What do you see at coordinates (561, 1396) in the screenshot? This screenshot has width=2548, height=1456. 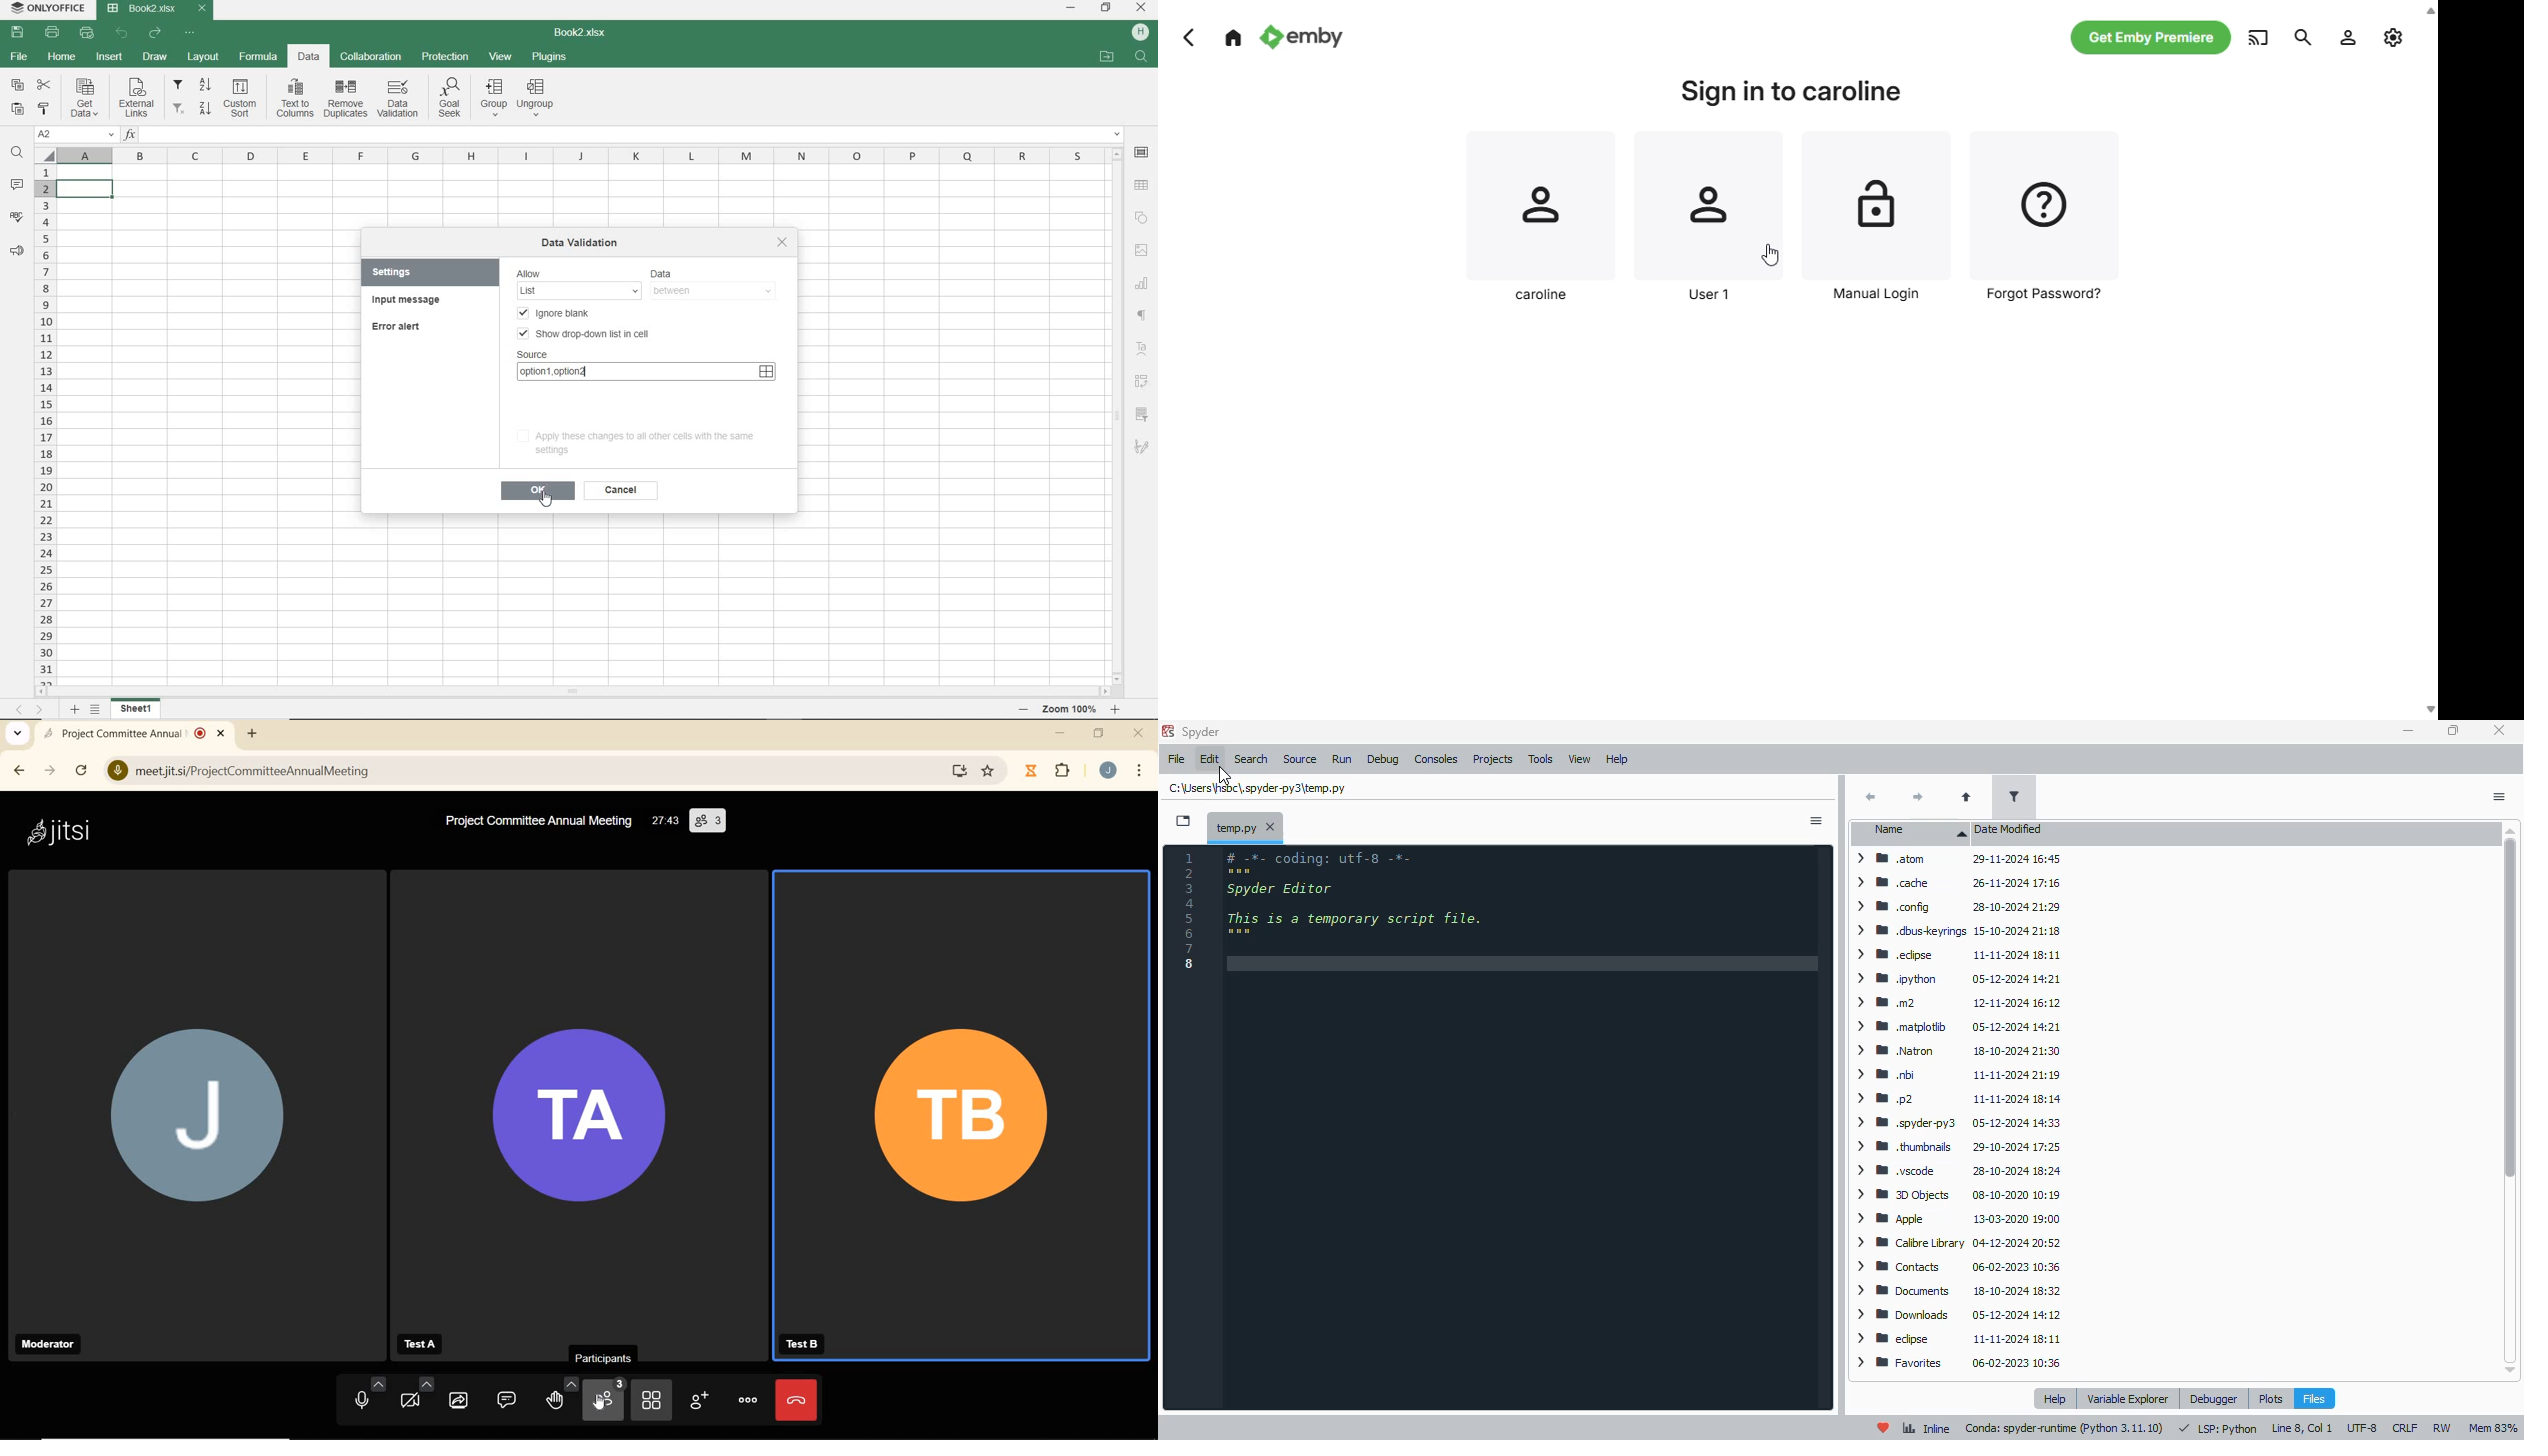 I see `RAISE YOUR HAND` at bounding box center [561, 1396].